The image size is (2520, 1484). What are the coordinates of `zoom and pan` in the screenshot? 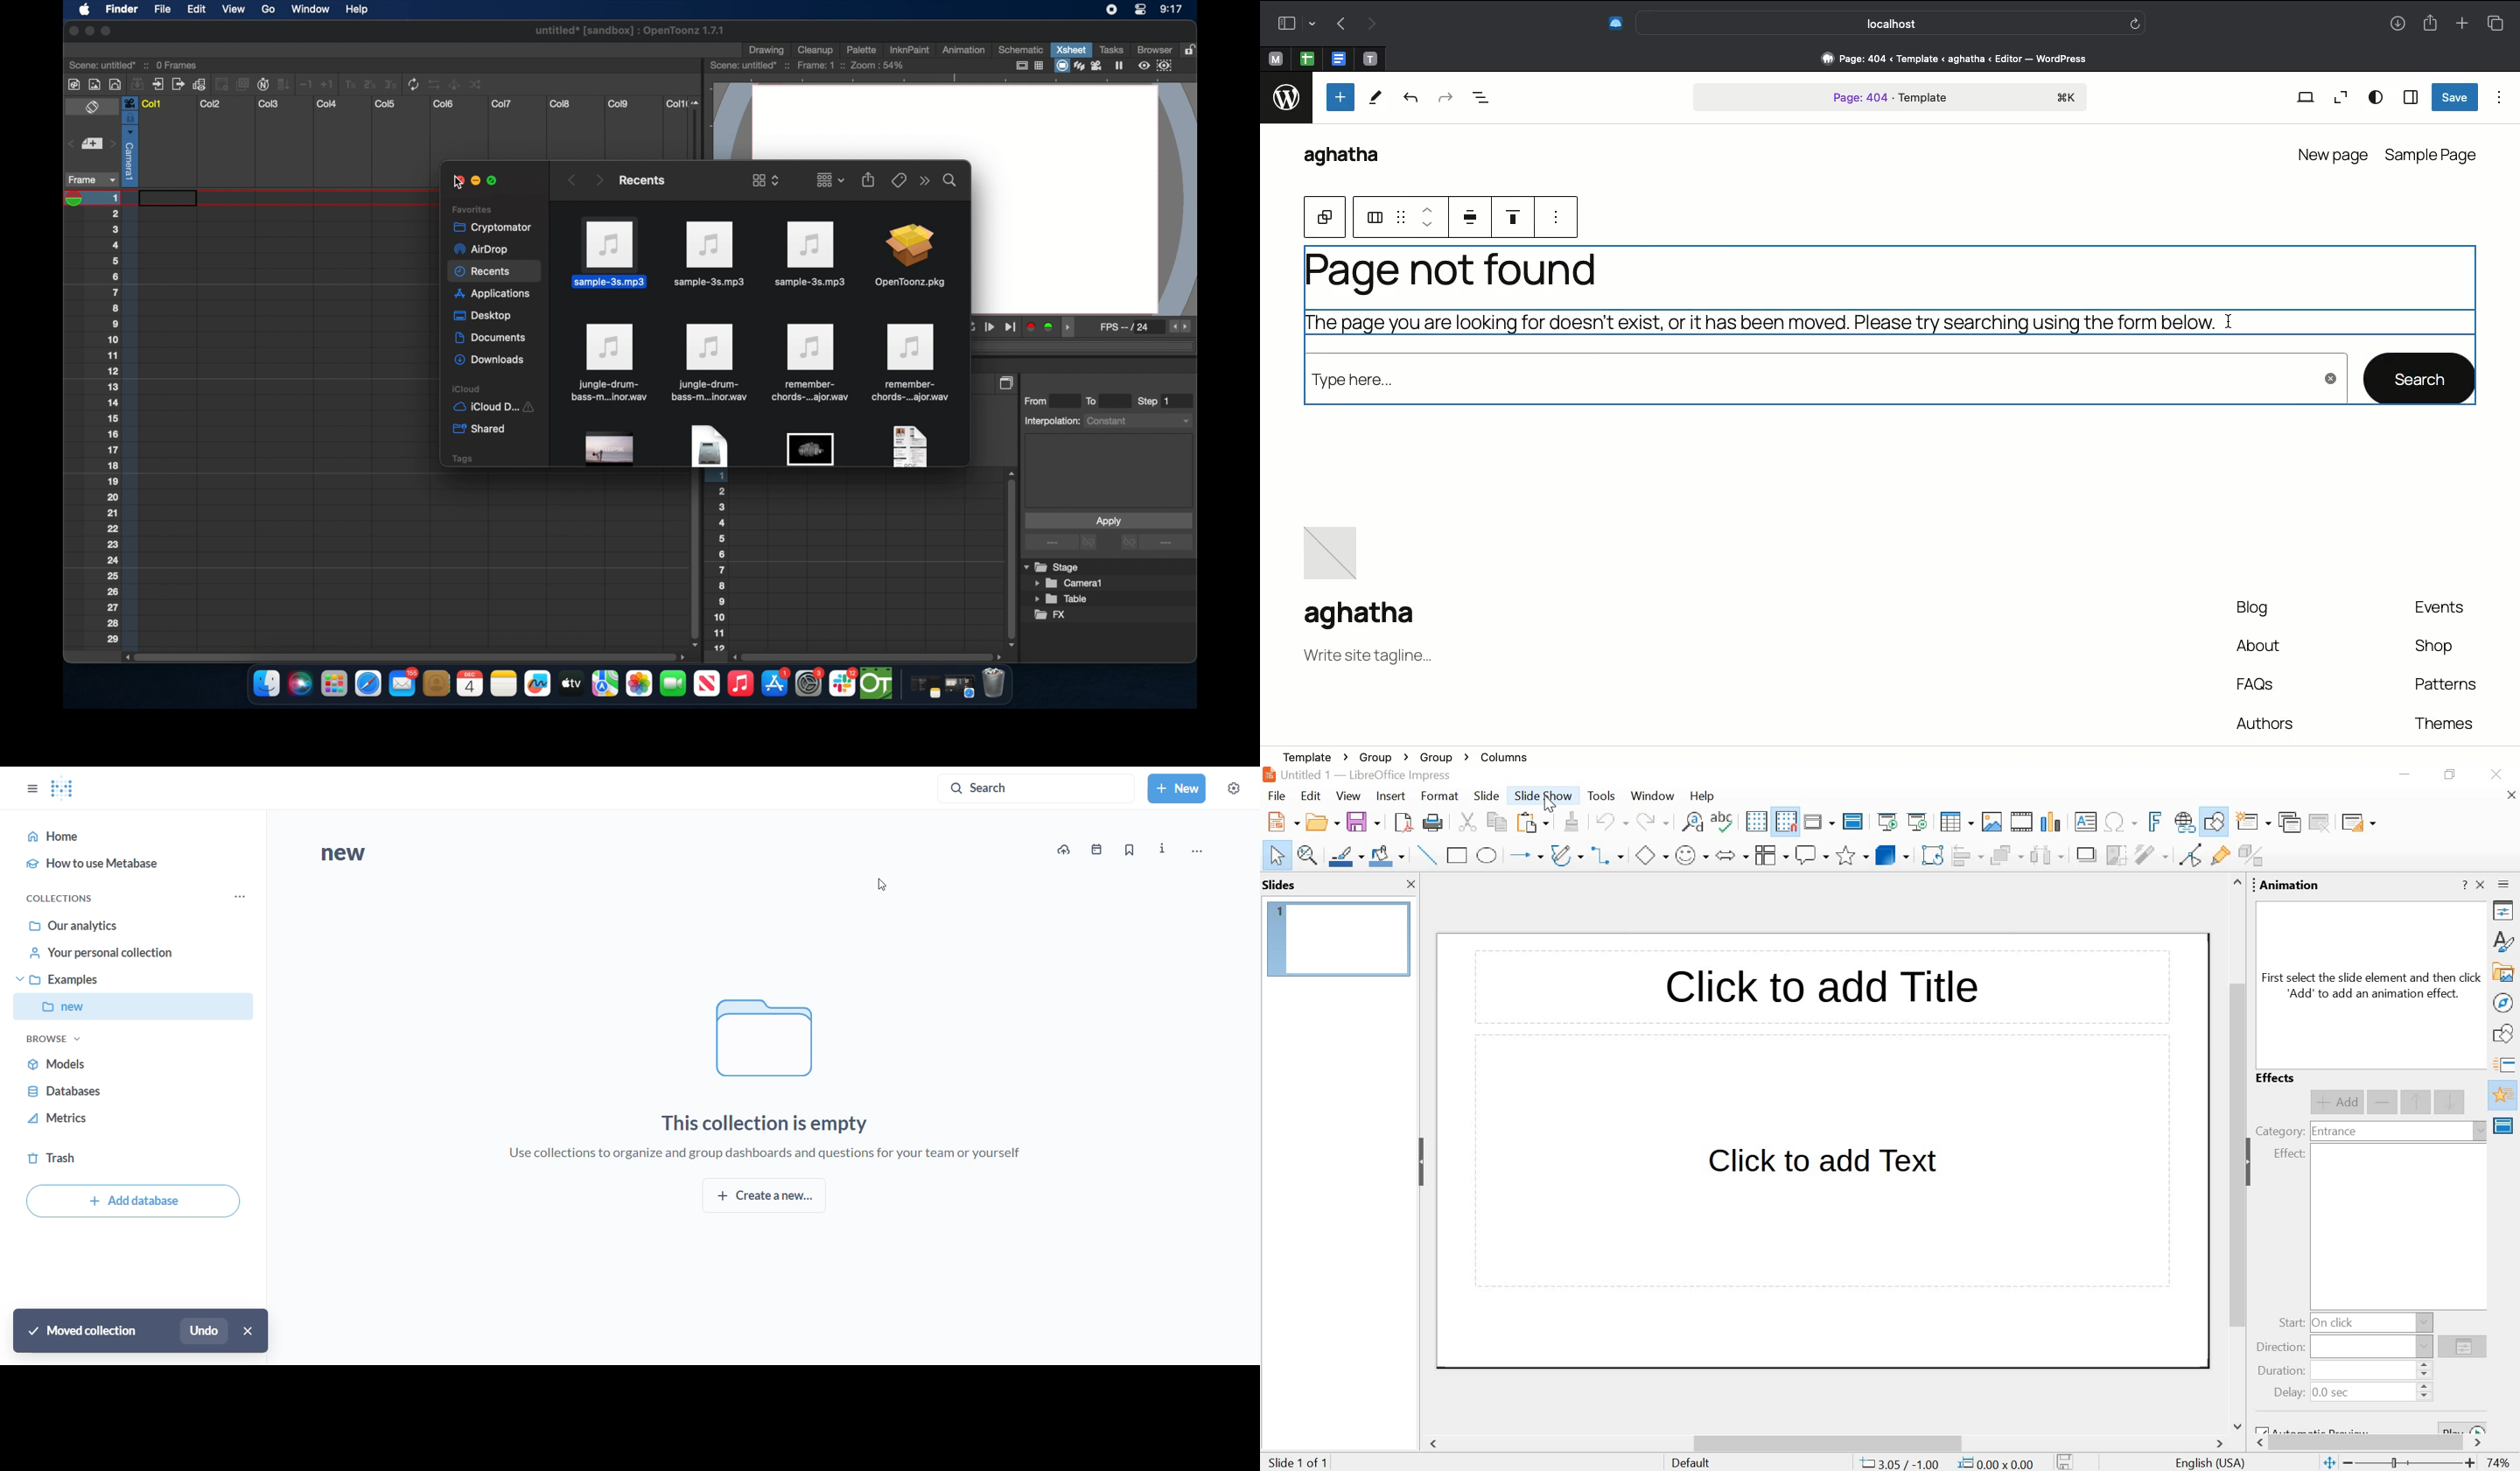 It's located at (1308, 855).